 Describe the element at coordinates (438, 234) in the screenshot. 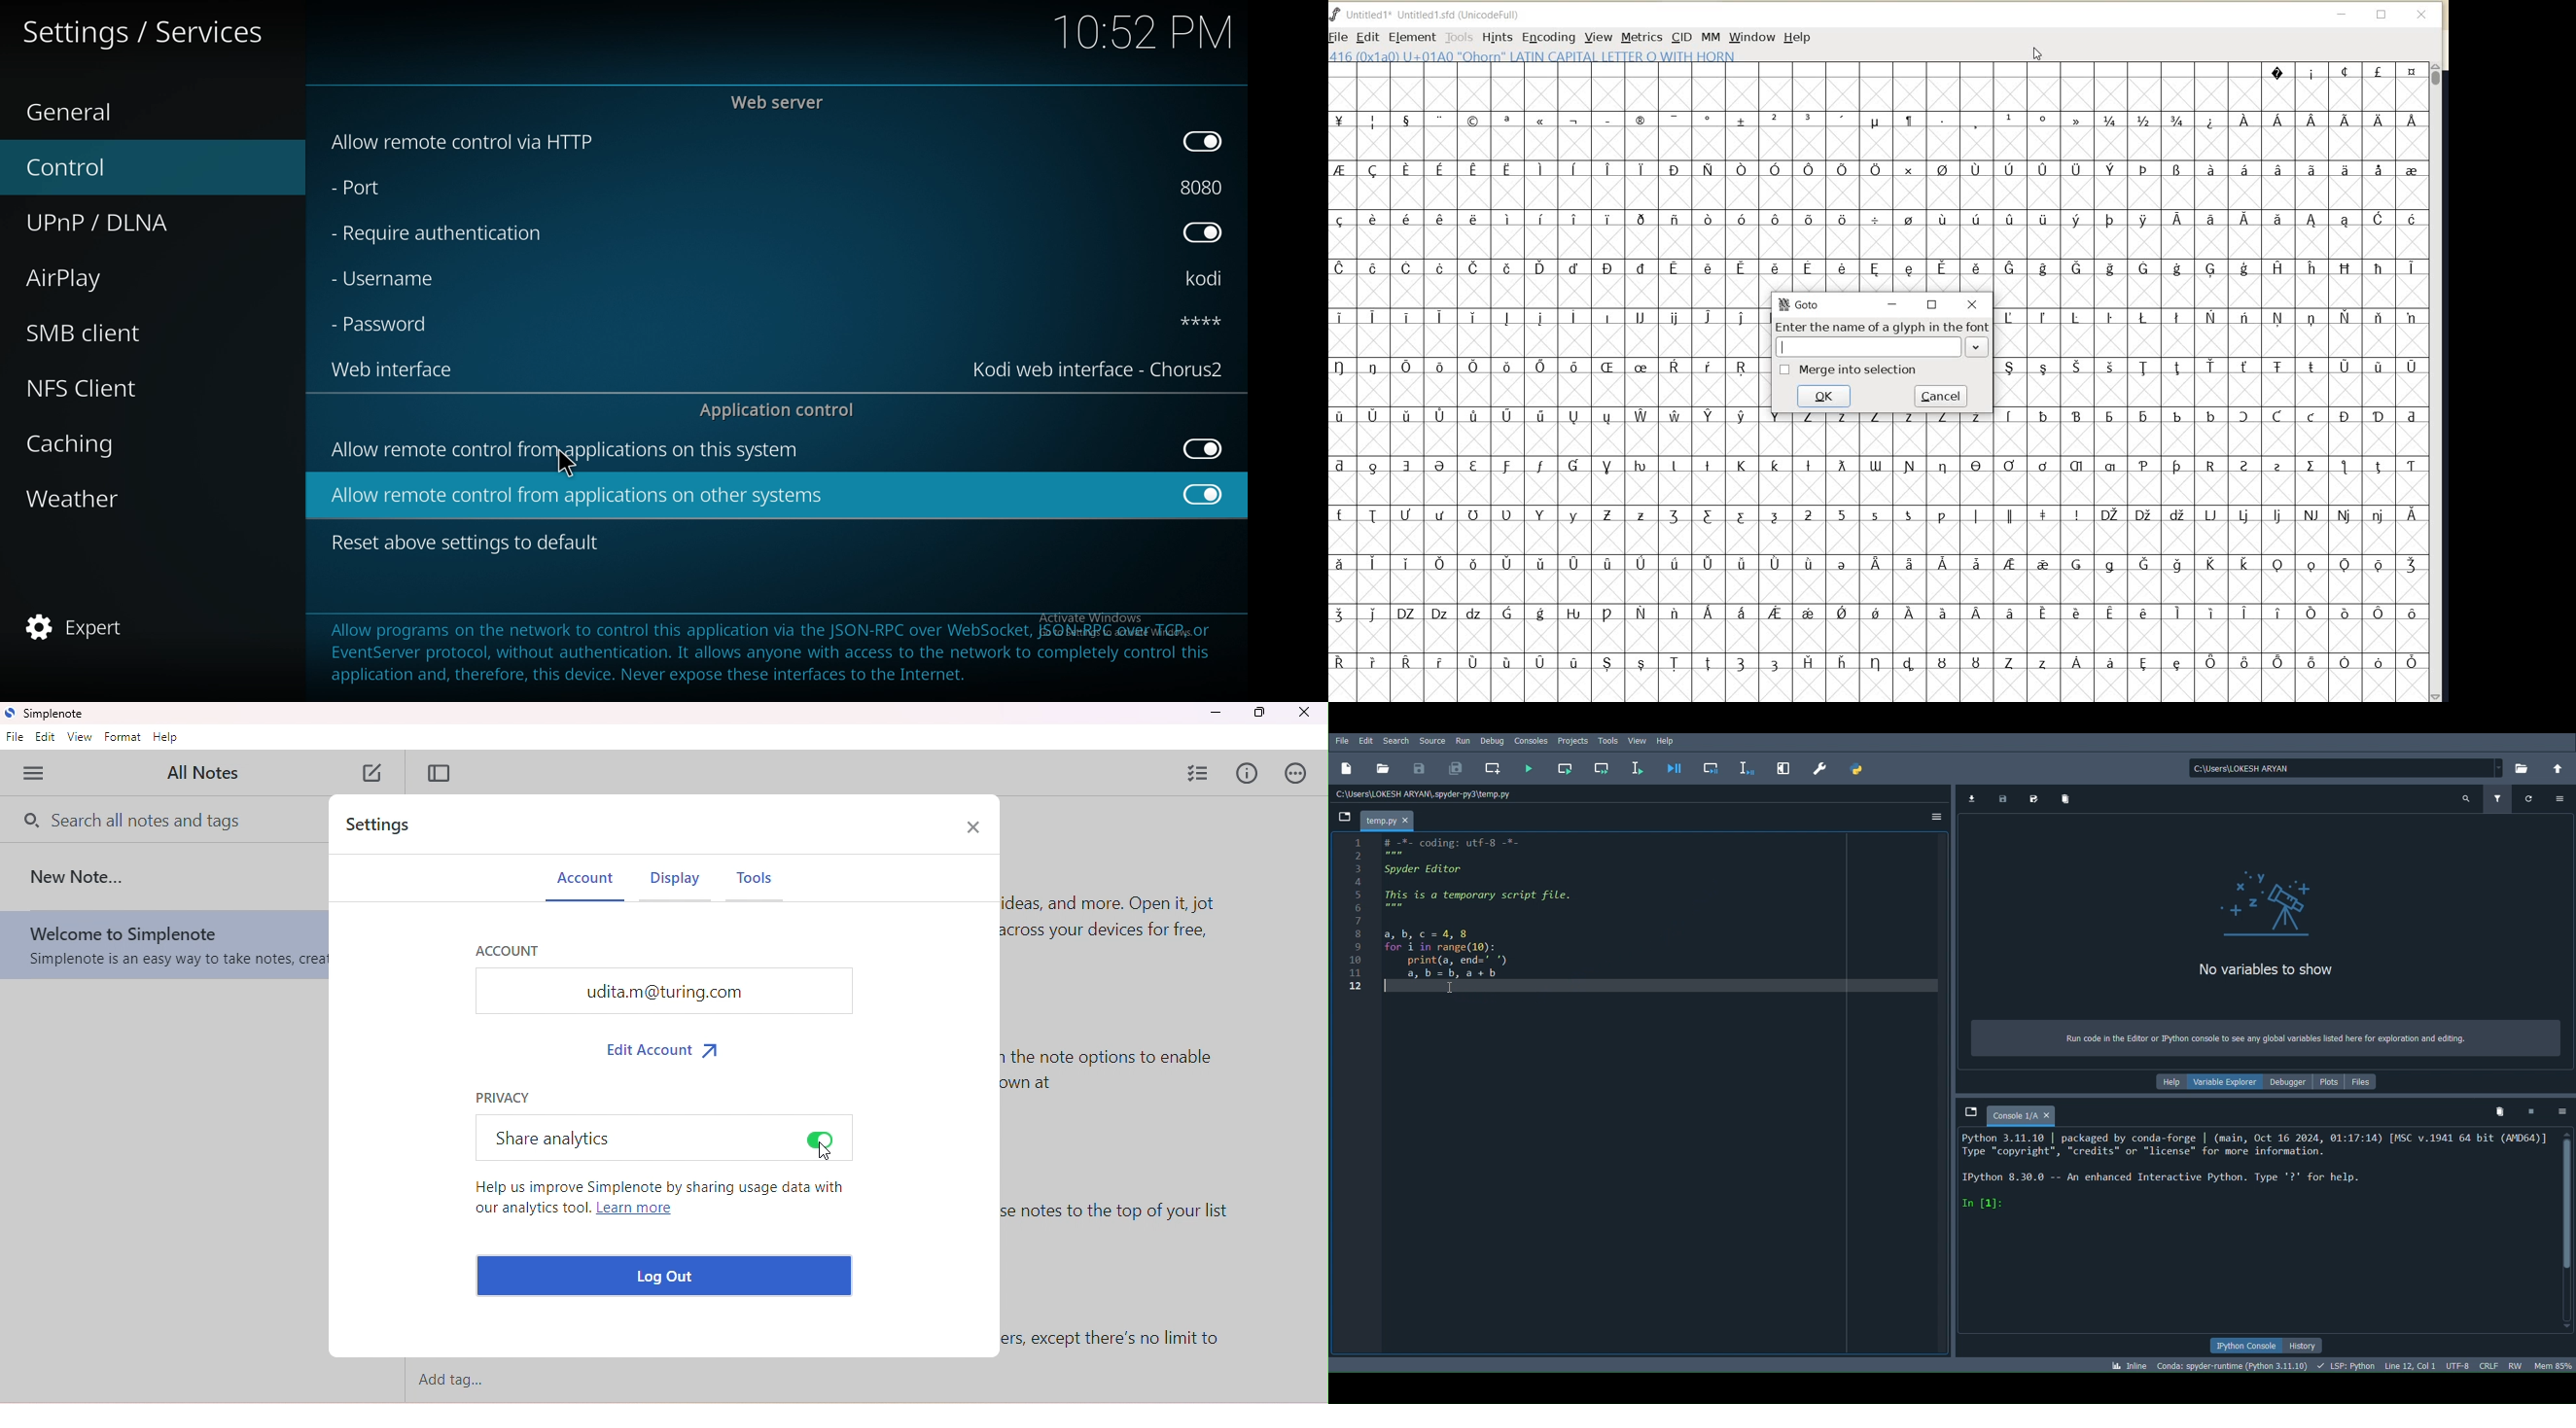

I see `require authentication` at that location.